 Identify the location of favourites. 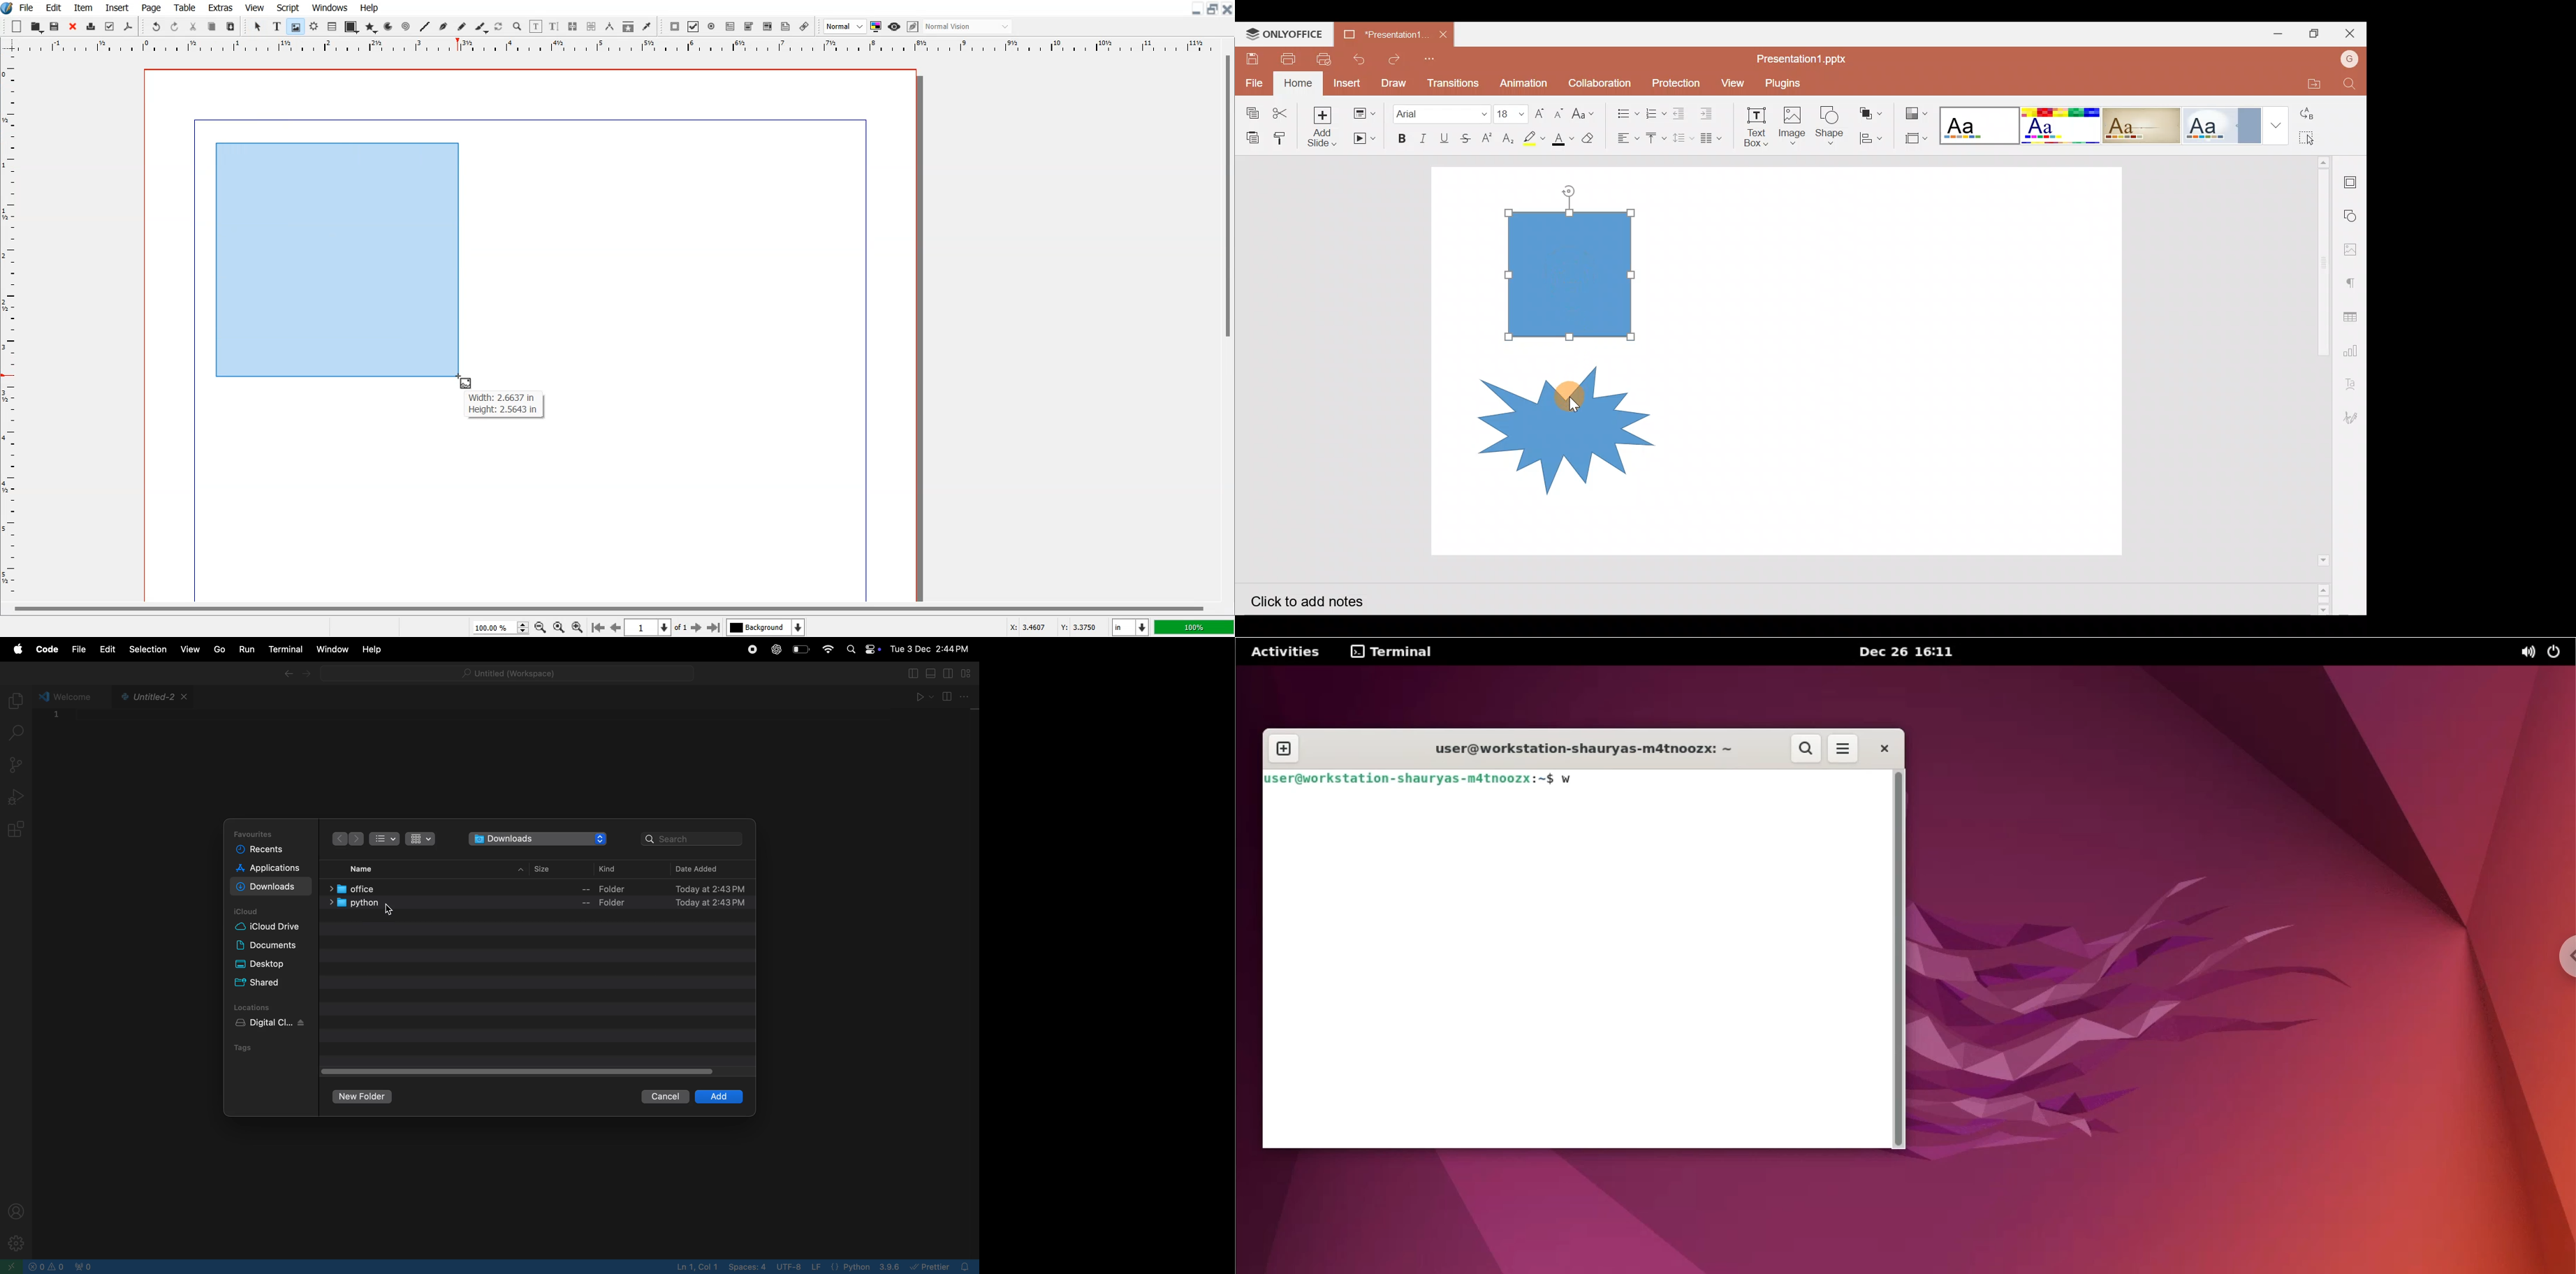
(259, 833).